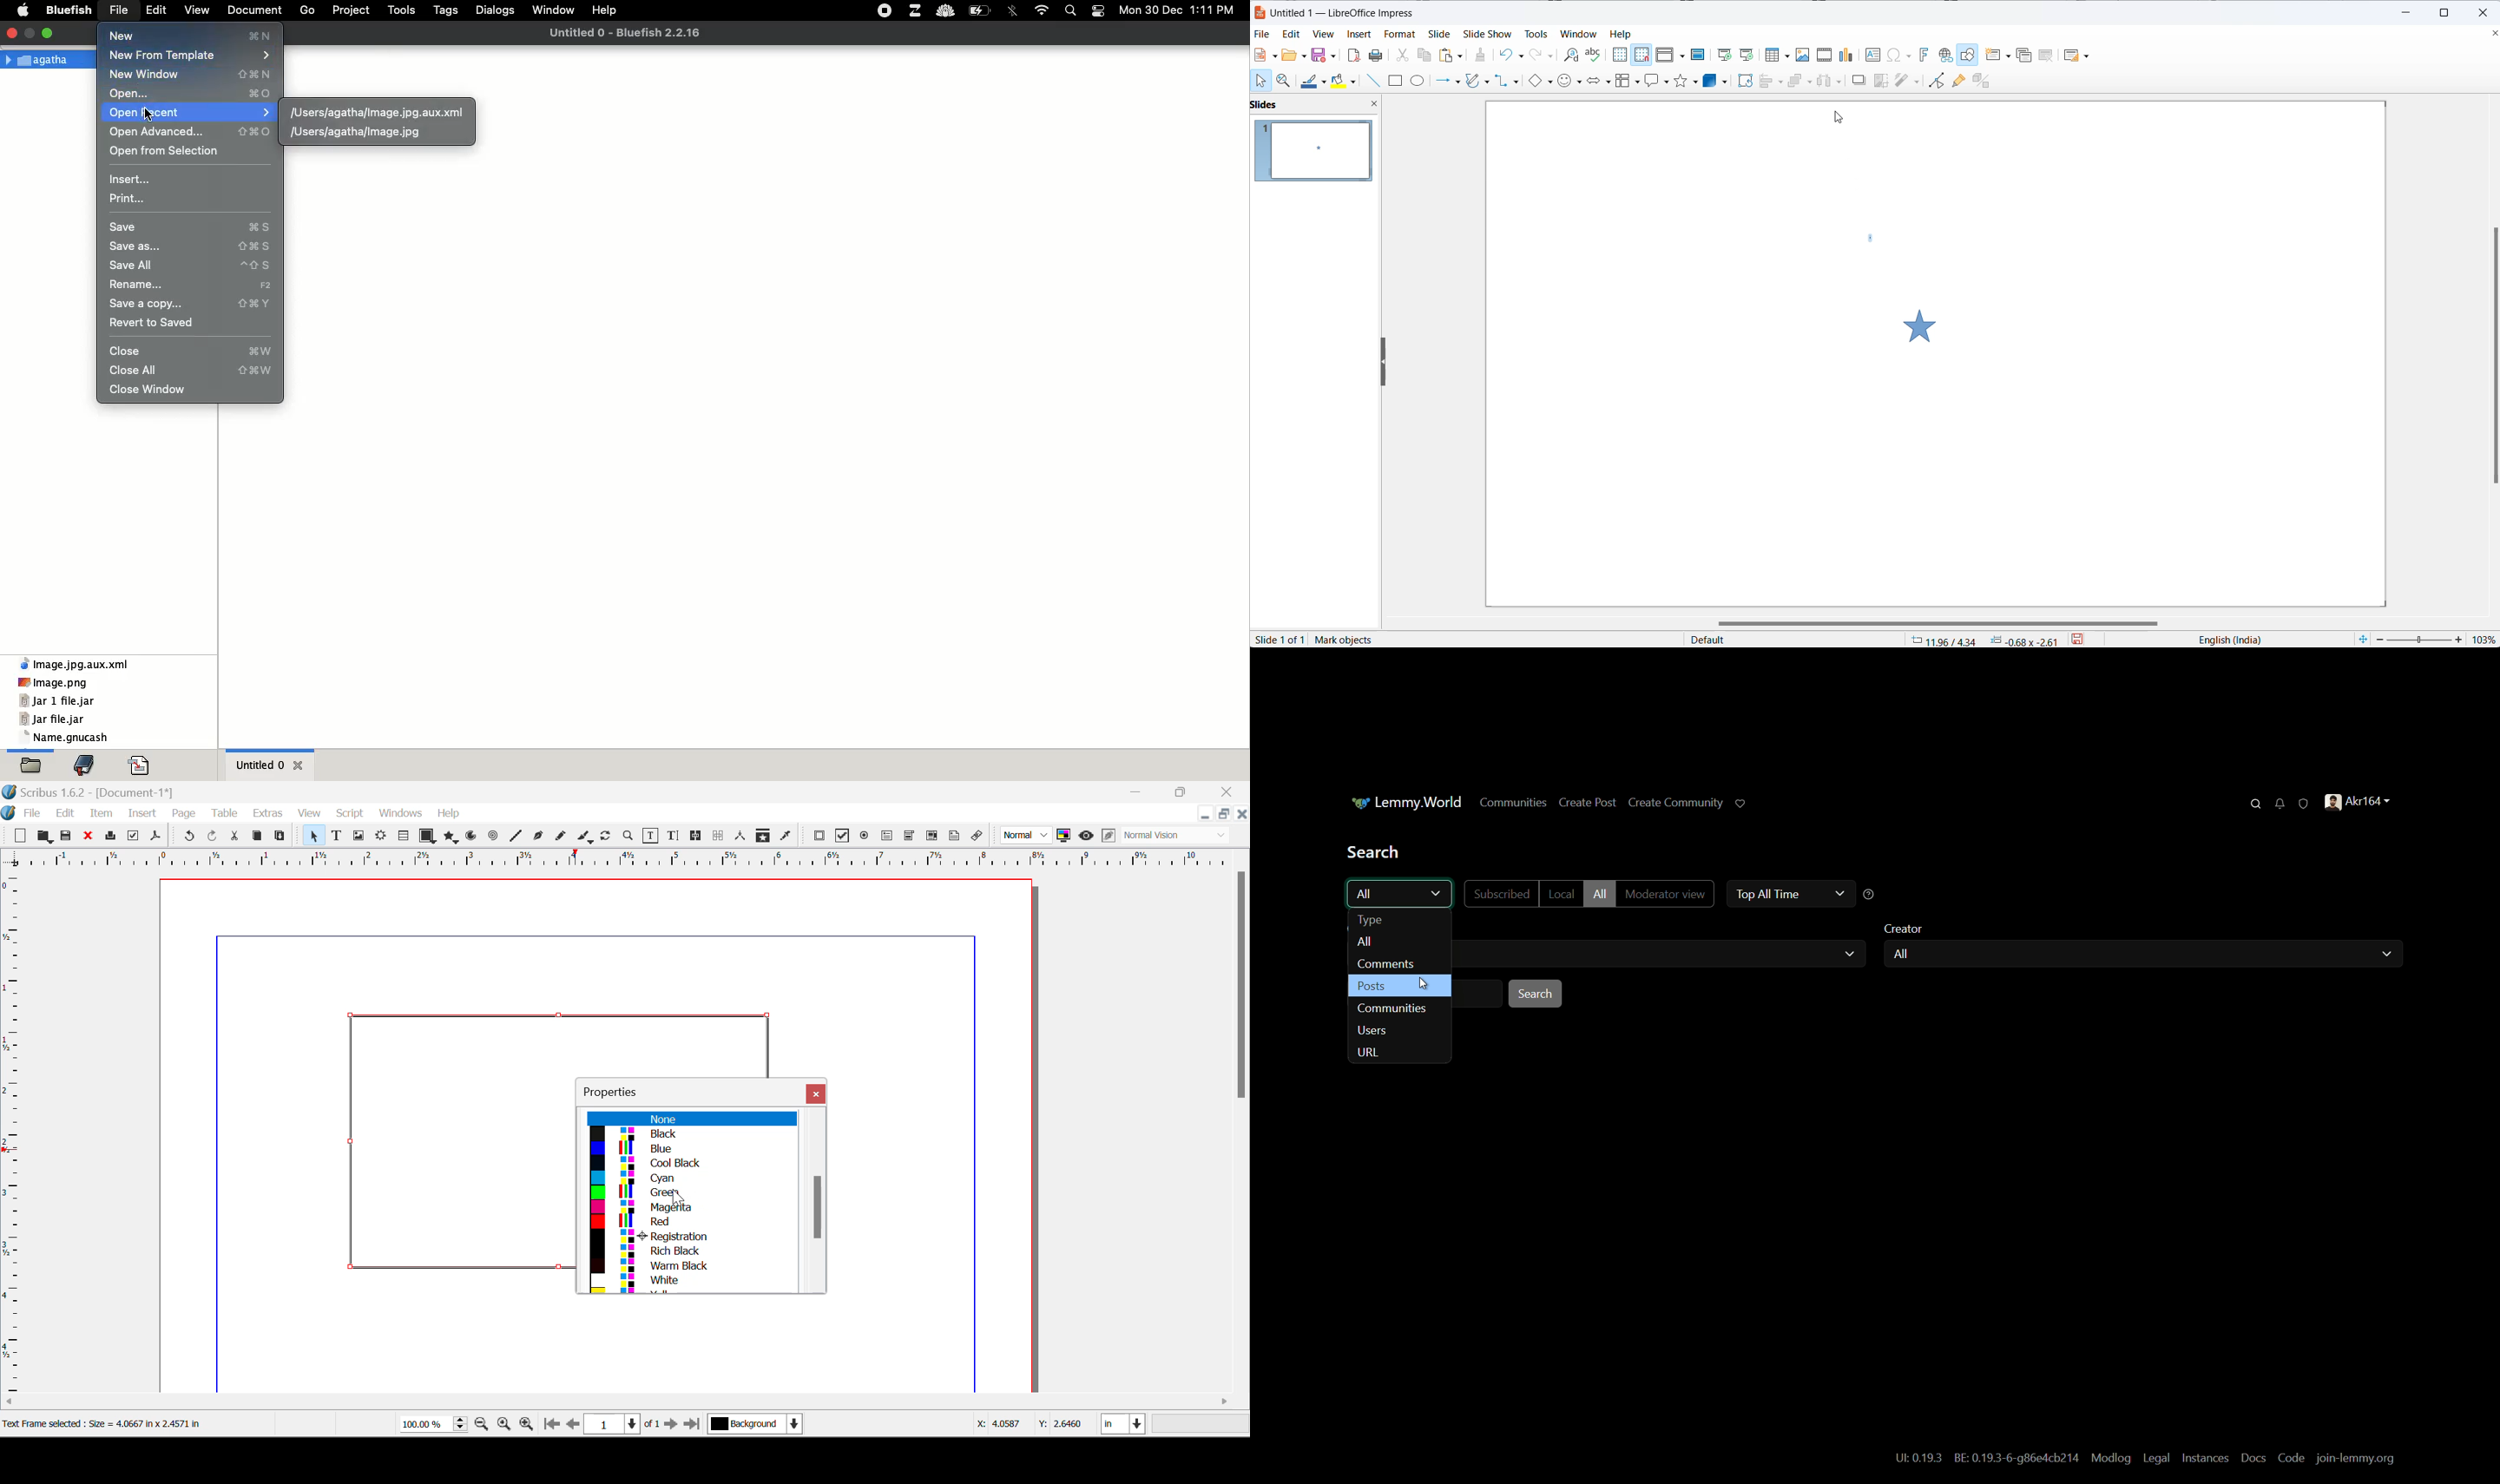 This screenshot has height=1484, width=2520. Describe the element at coordinates (1286, 80) in the screenshot. I see `zoom and pan` at that location.